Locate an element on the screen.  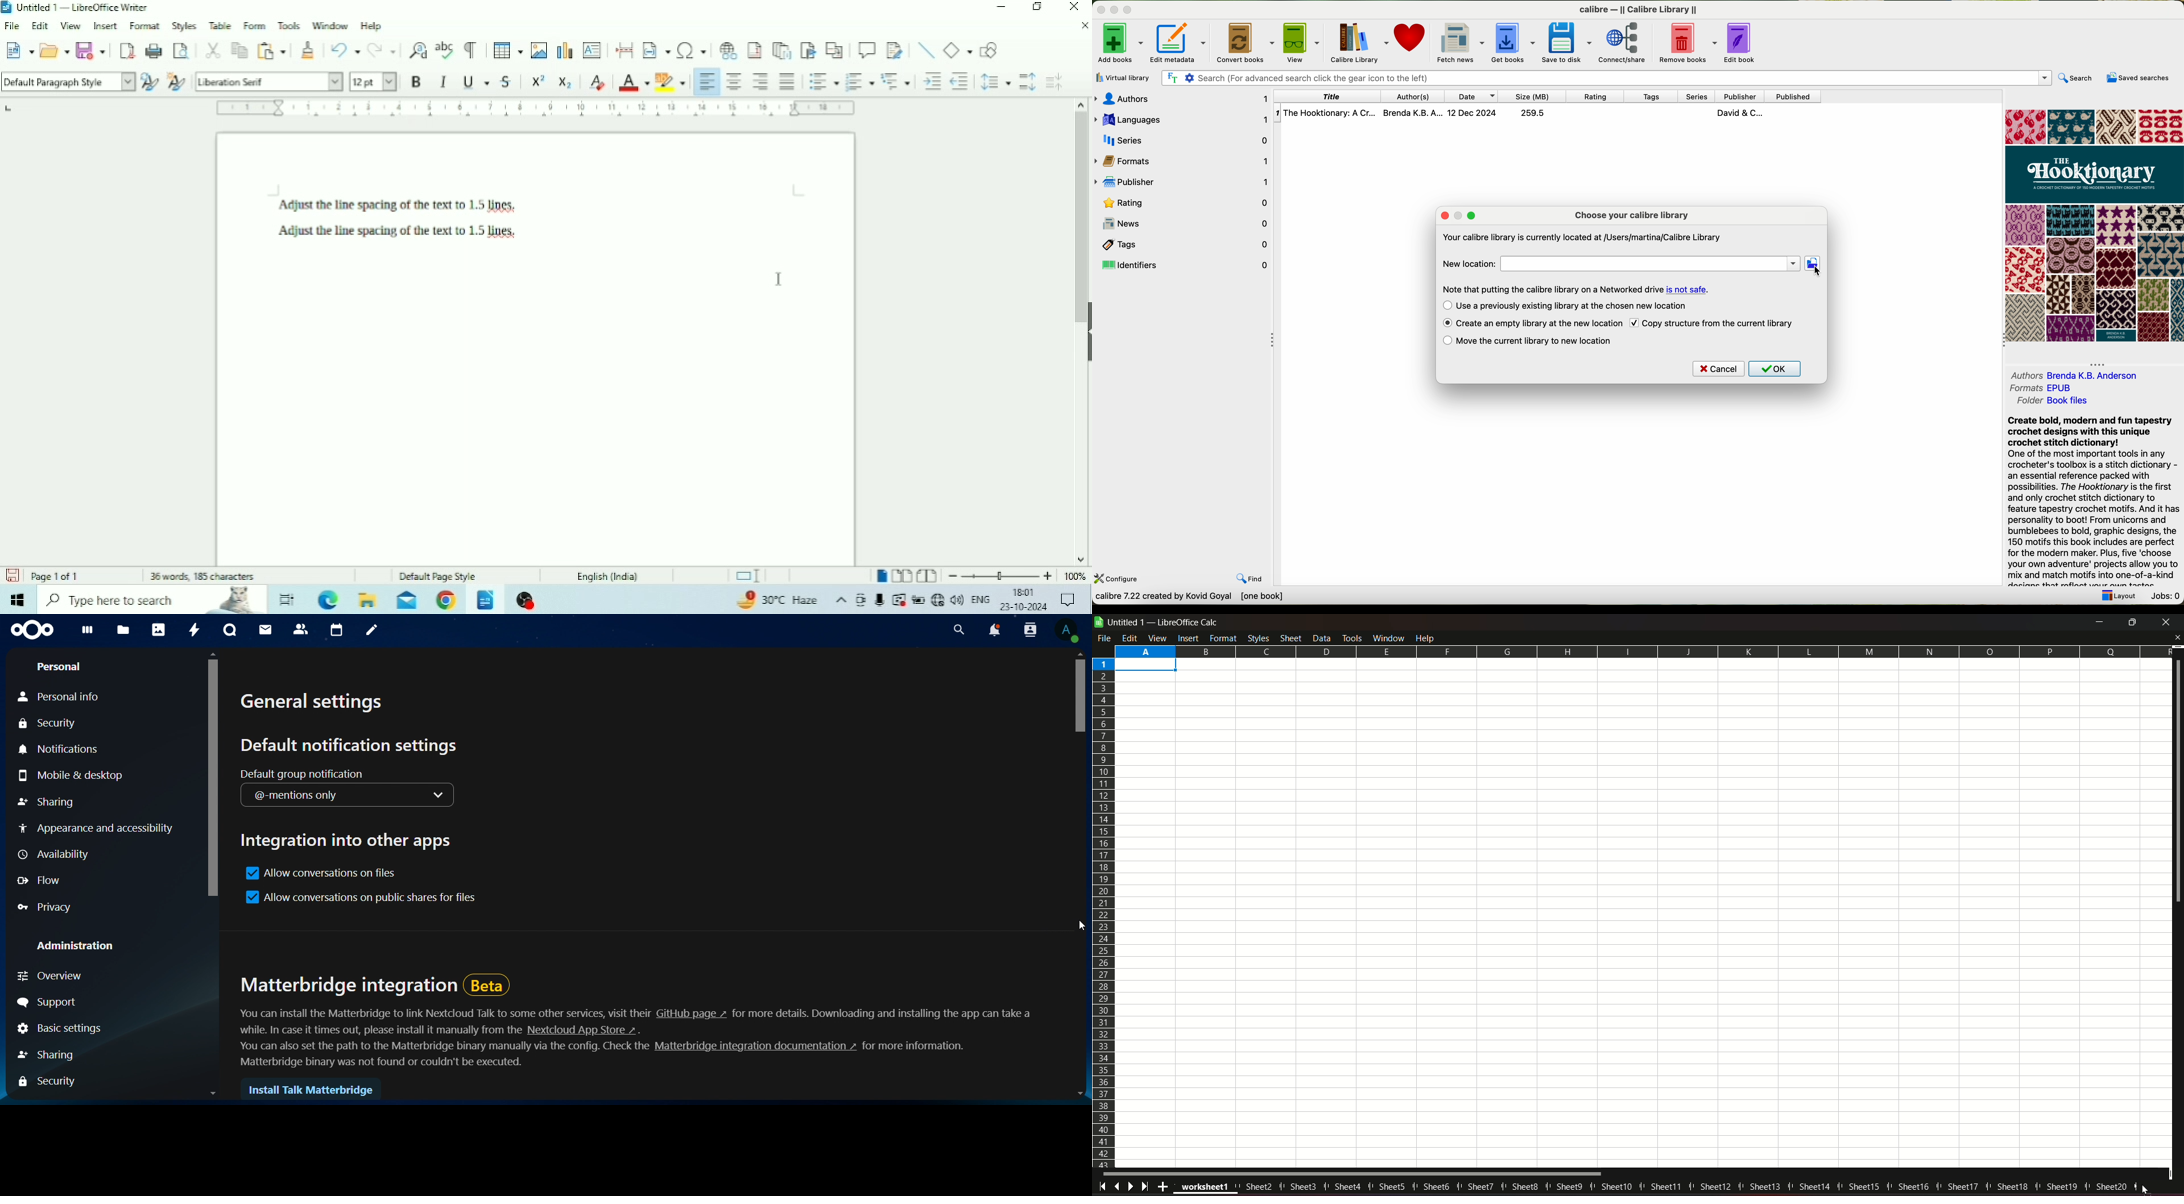
search contacts is located at coordinates (1030, 632).